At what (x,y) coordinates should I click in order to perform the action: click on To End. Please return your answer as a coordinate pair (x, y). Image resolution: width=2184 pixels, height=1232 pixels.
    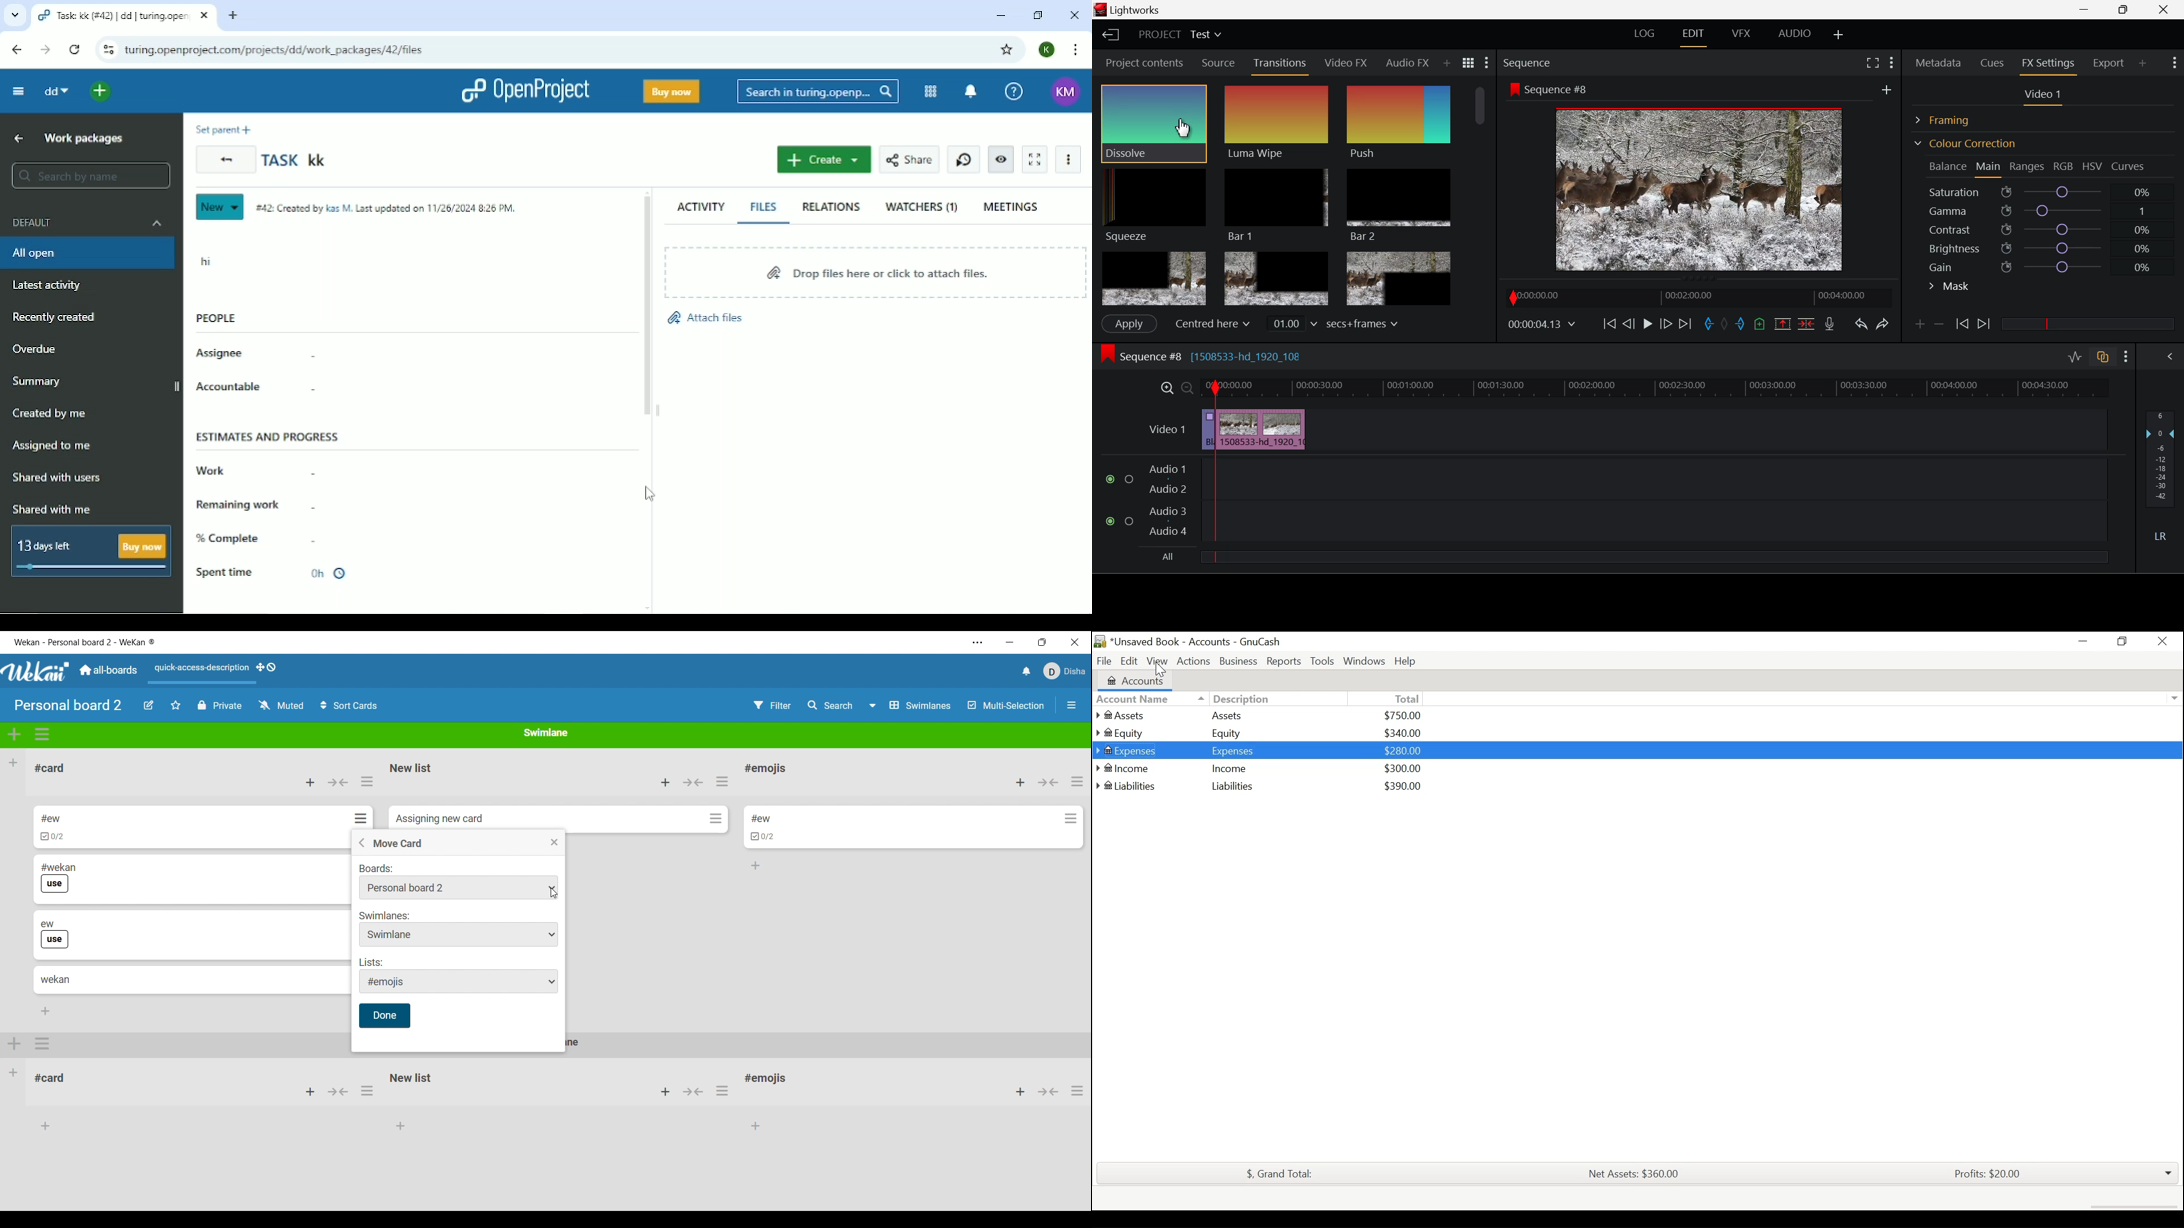
    Looking at the image, I should click on (1685, 324).